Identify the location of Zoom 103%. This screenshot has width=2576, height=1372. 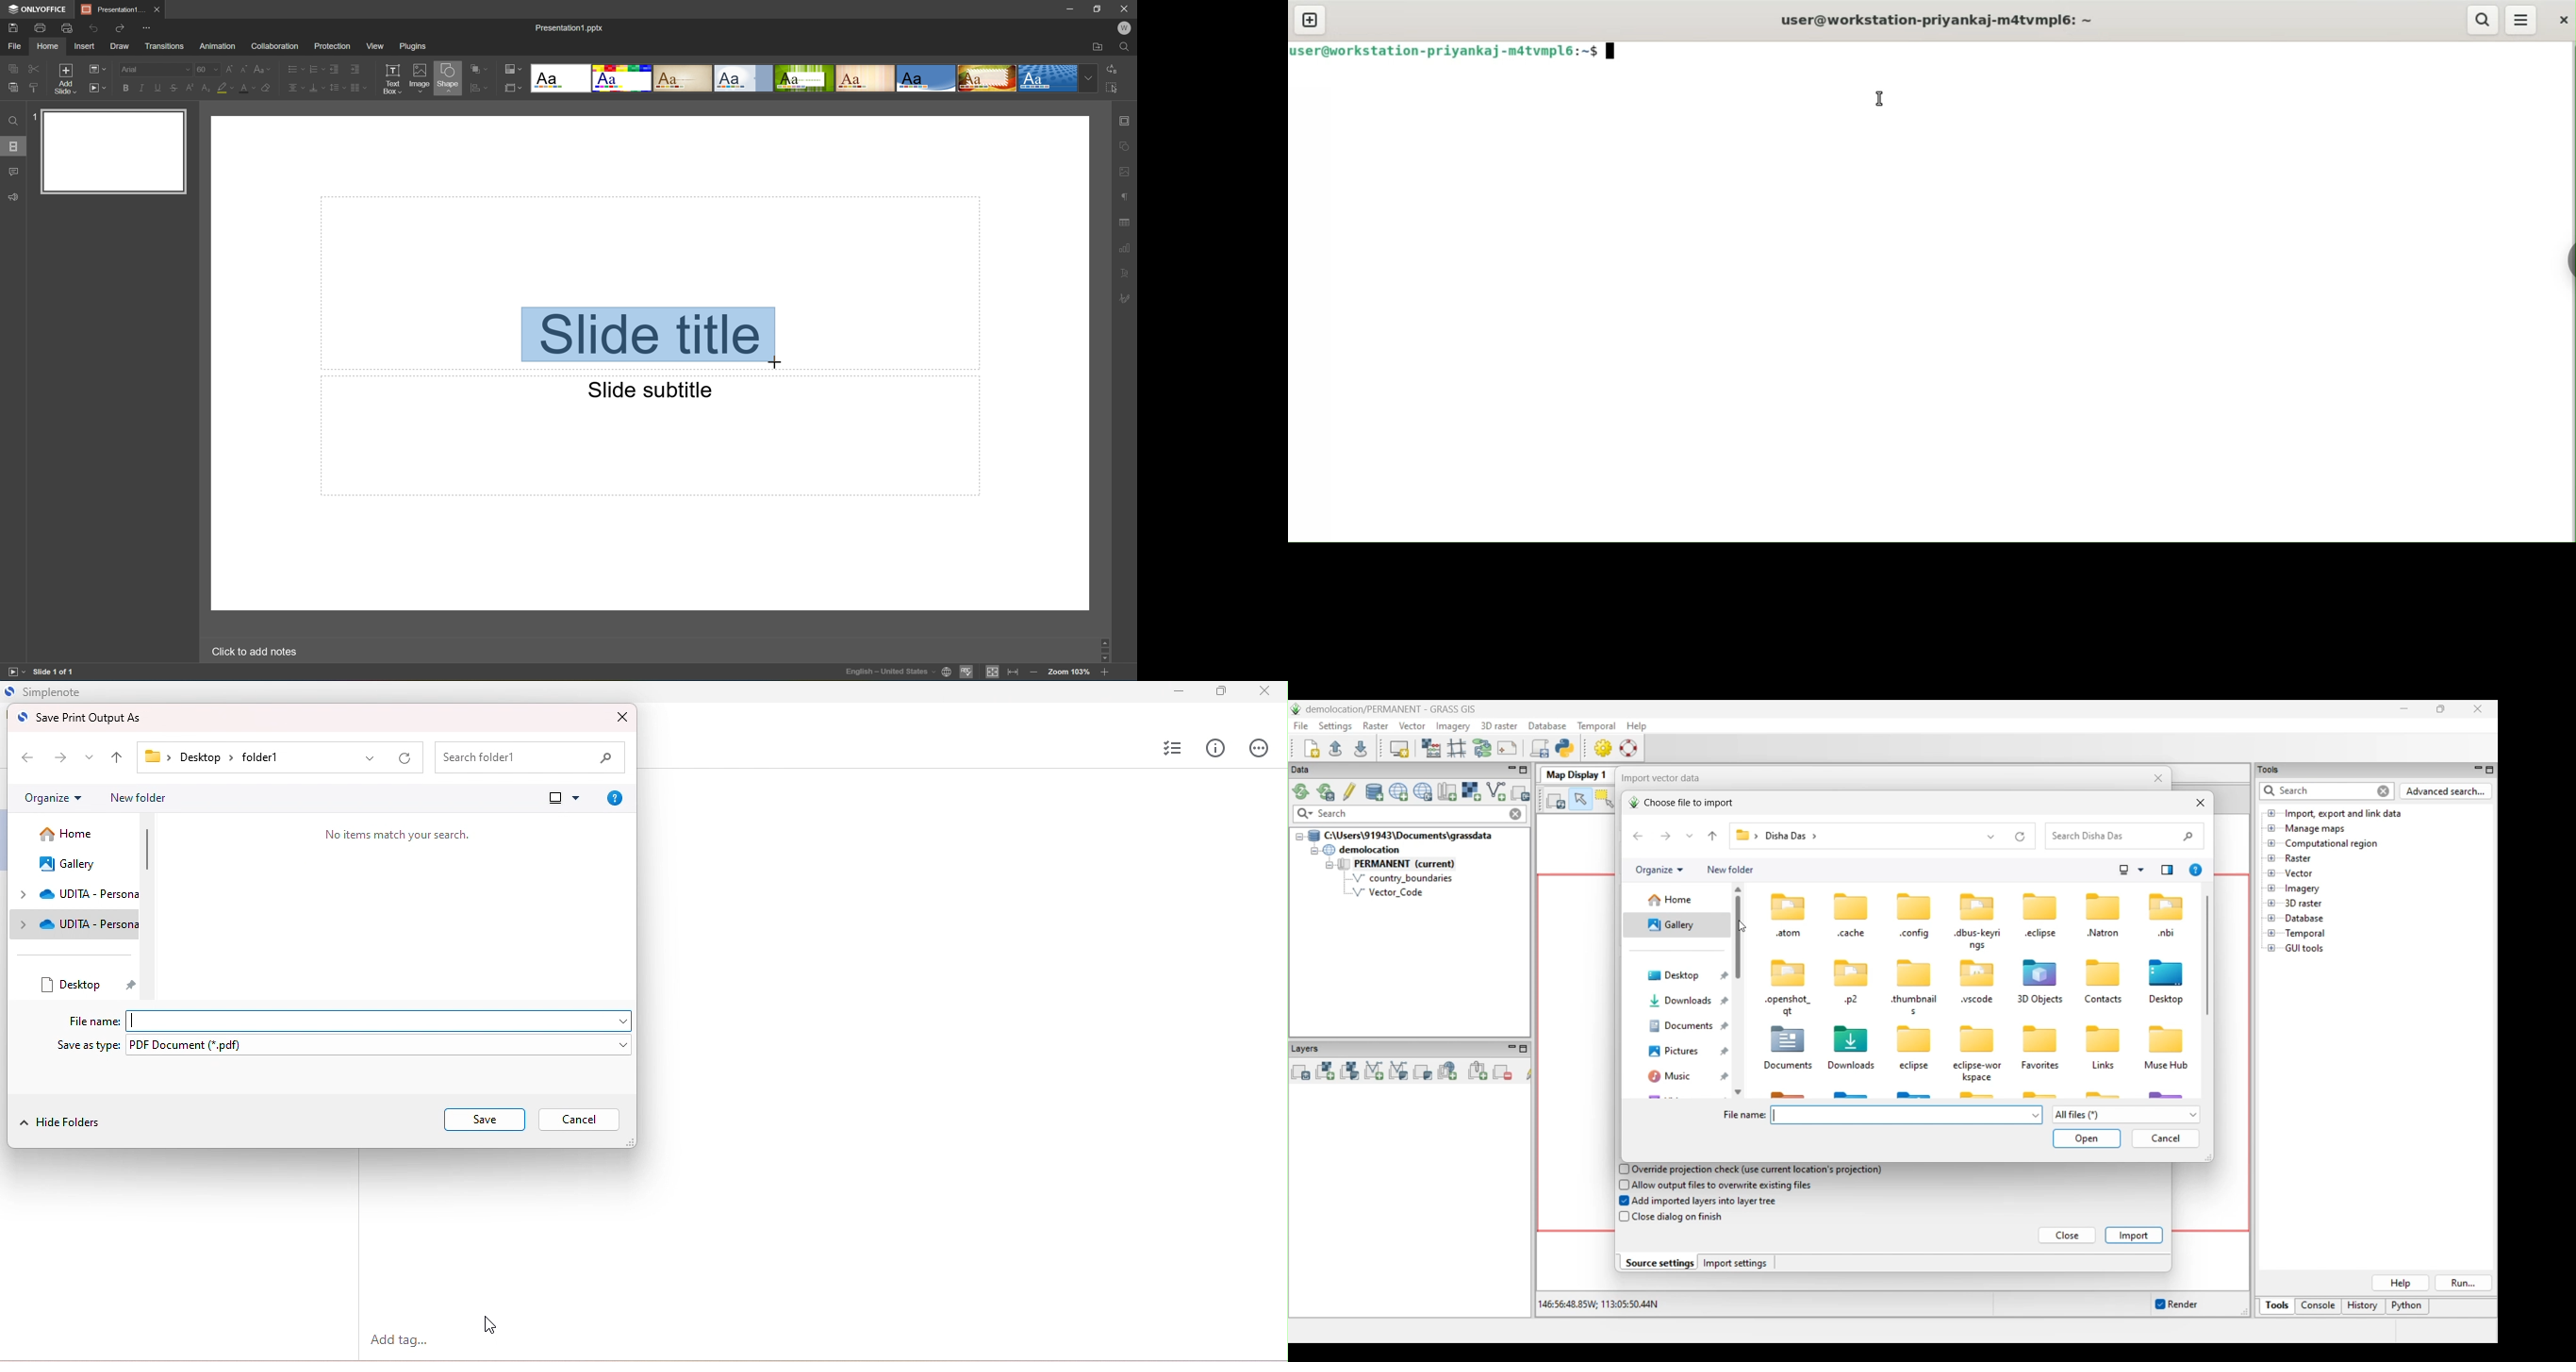
(1069, 672).